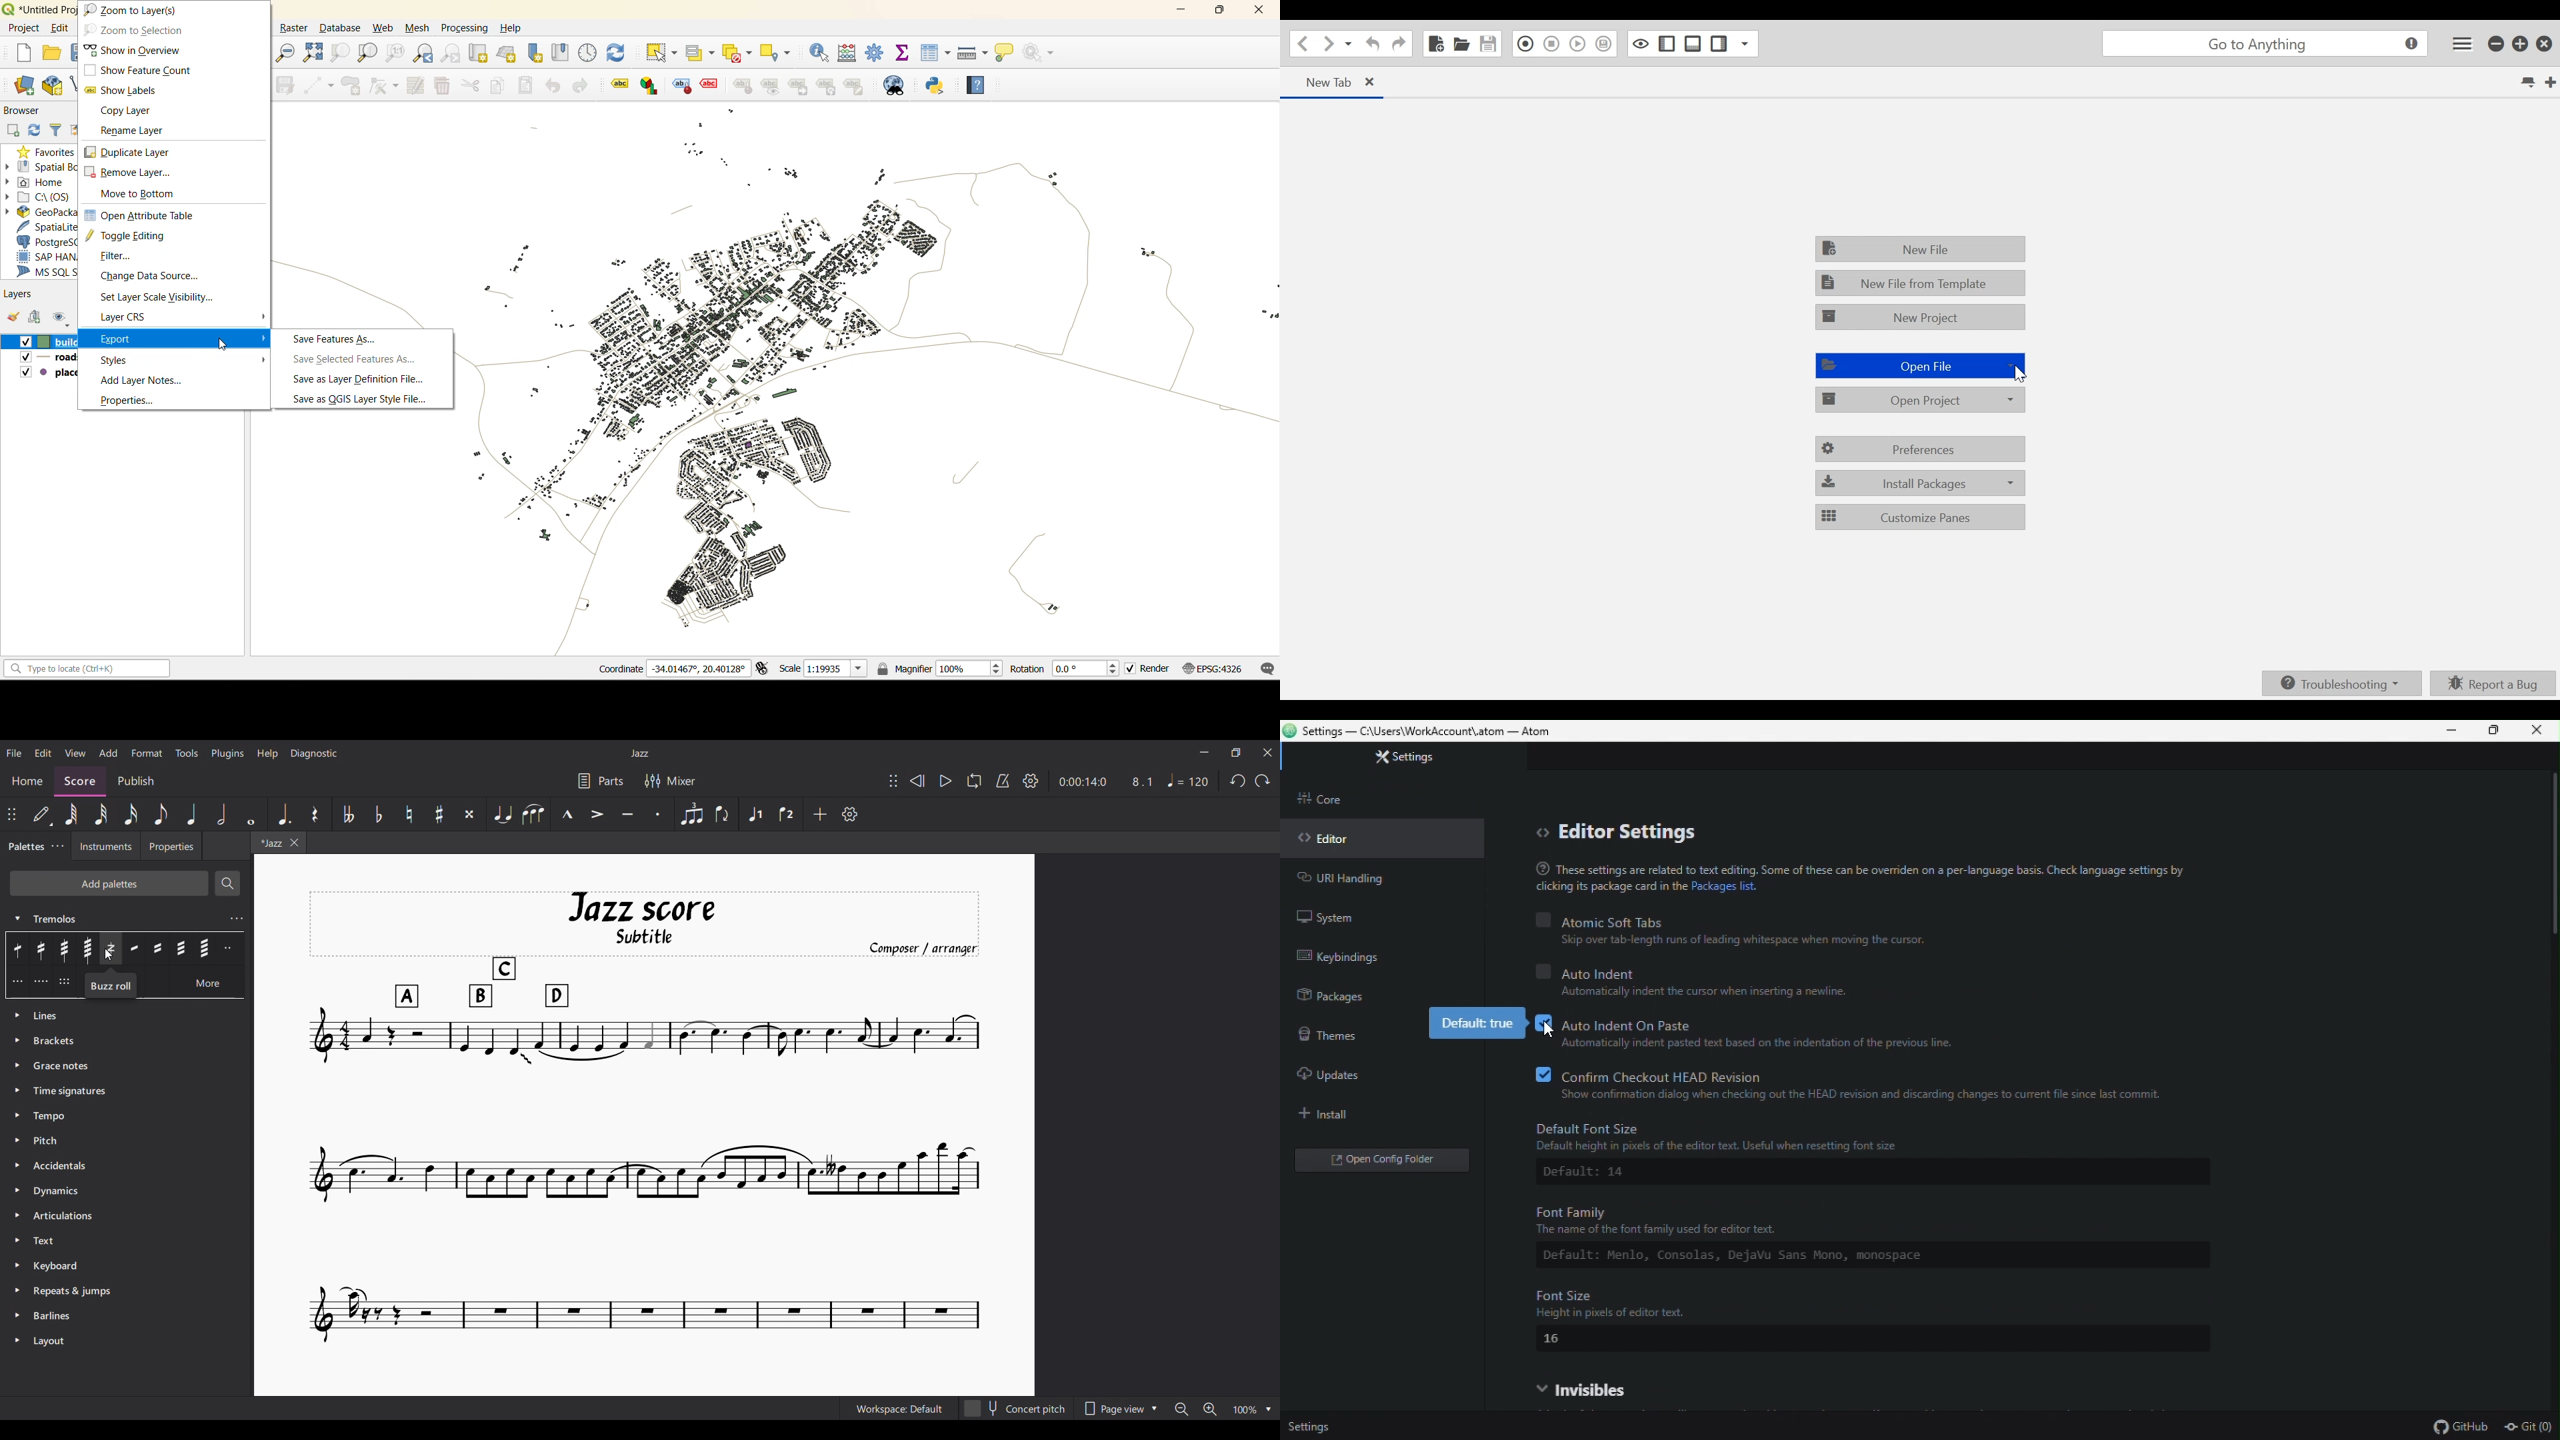 The width and height of the screenshot is (2576, 1456). What do you see at coordinates (939, 670) in the screenshot?
I see `magnifier` at bounding box center [939, 670].